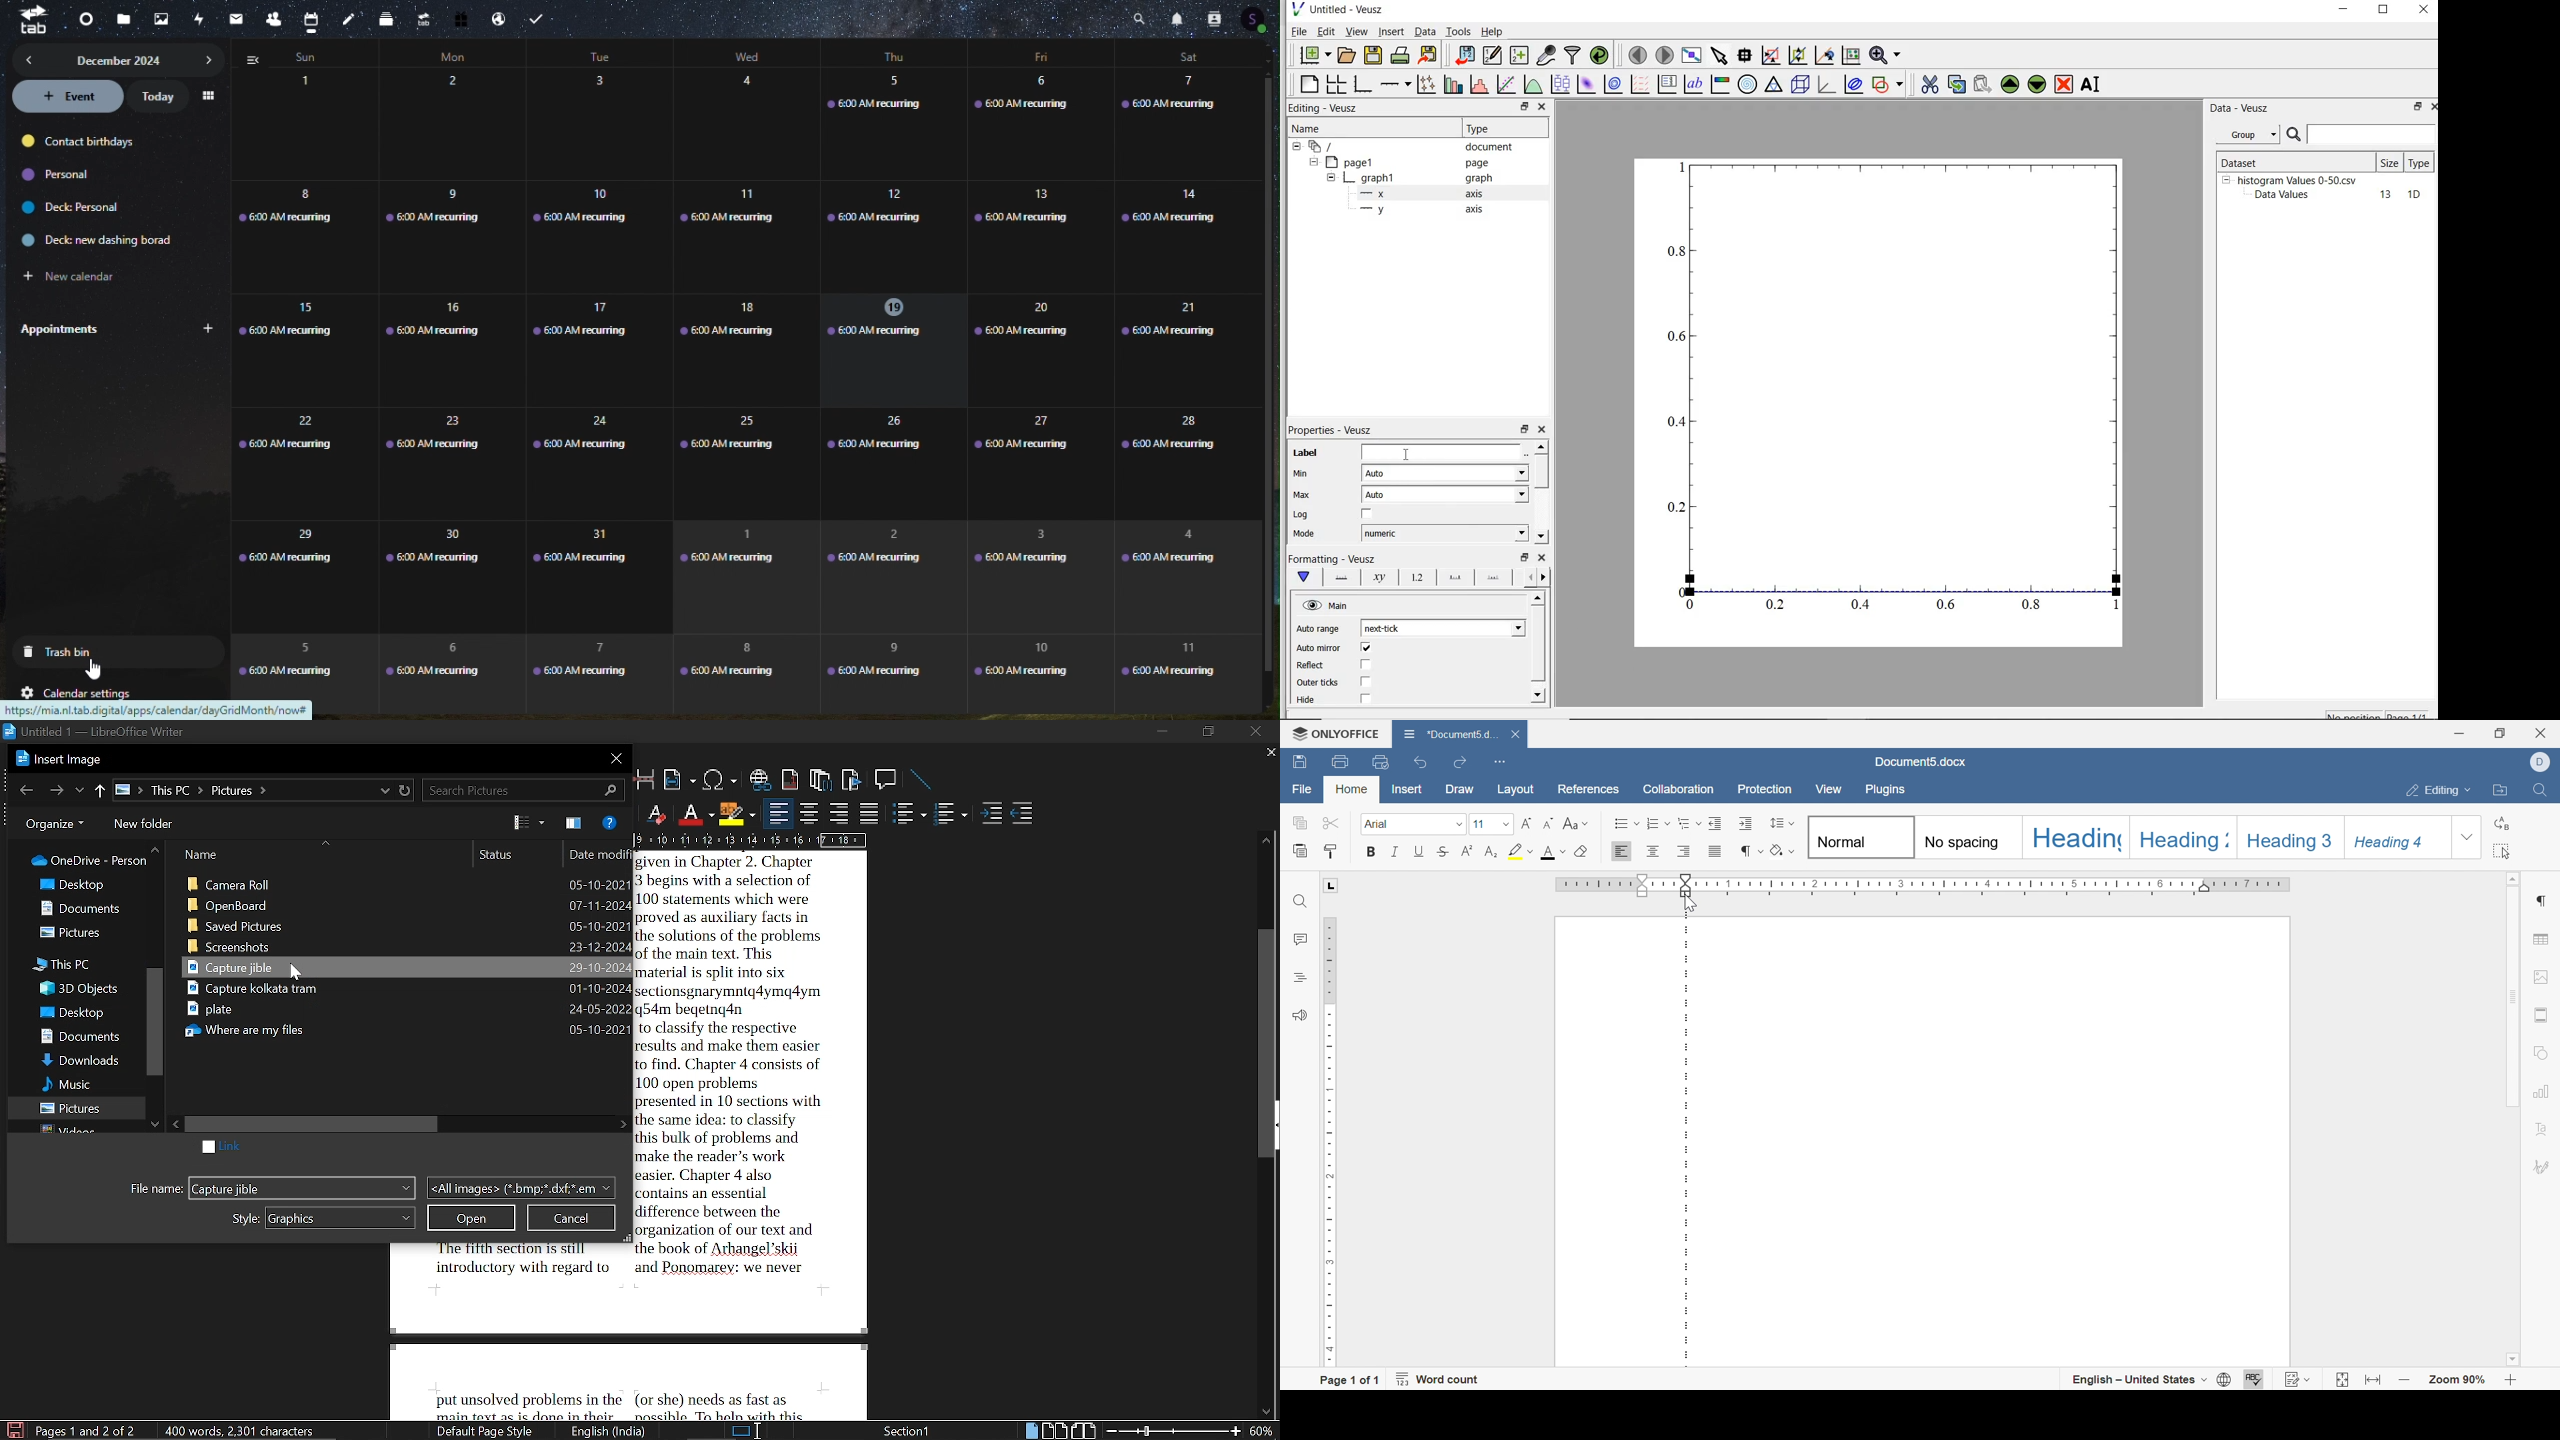  What do you see at coordinates (1382, 760) in the screenshot?
I see `quick print` at bounding box center [1382, 760].